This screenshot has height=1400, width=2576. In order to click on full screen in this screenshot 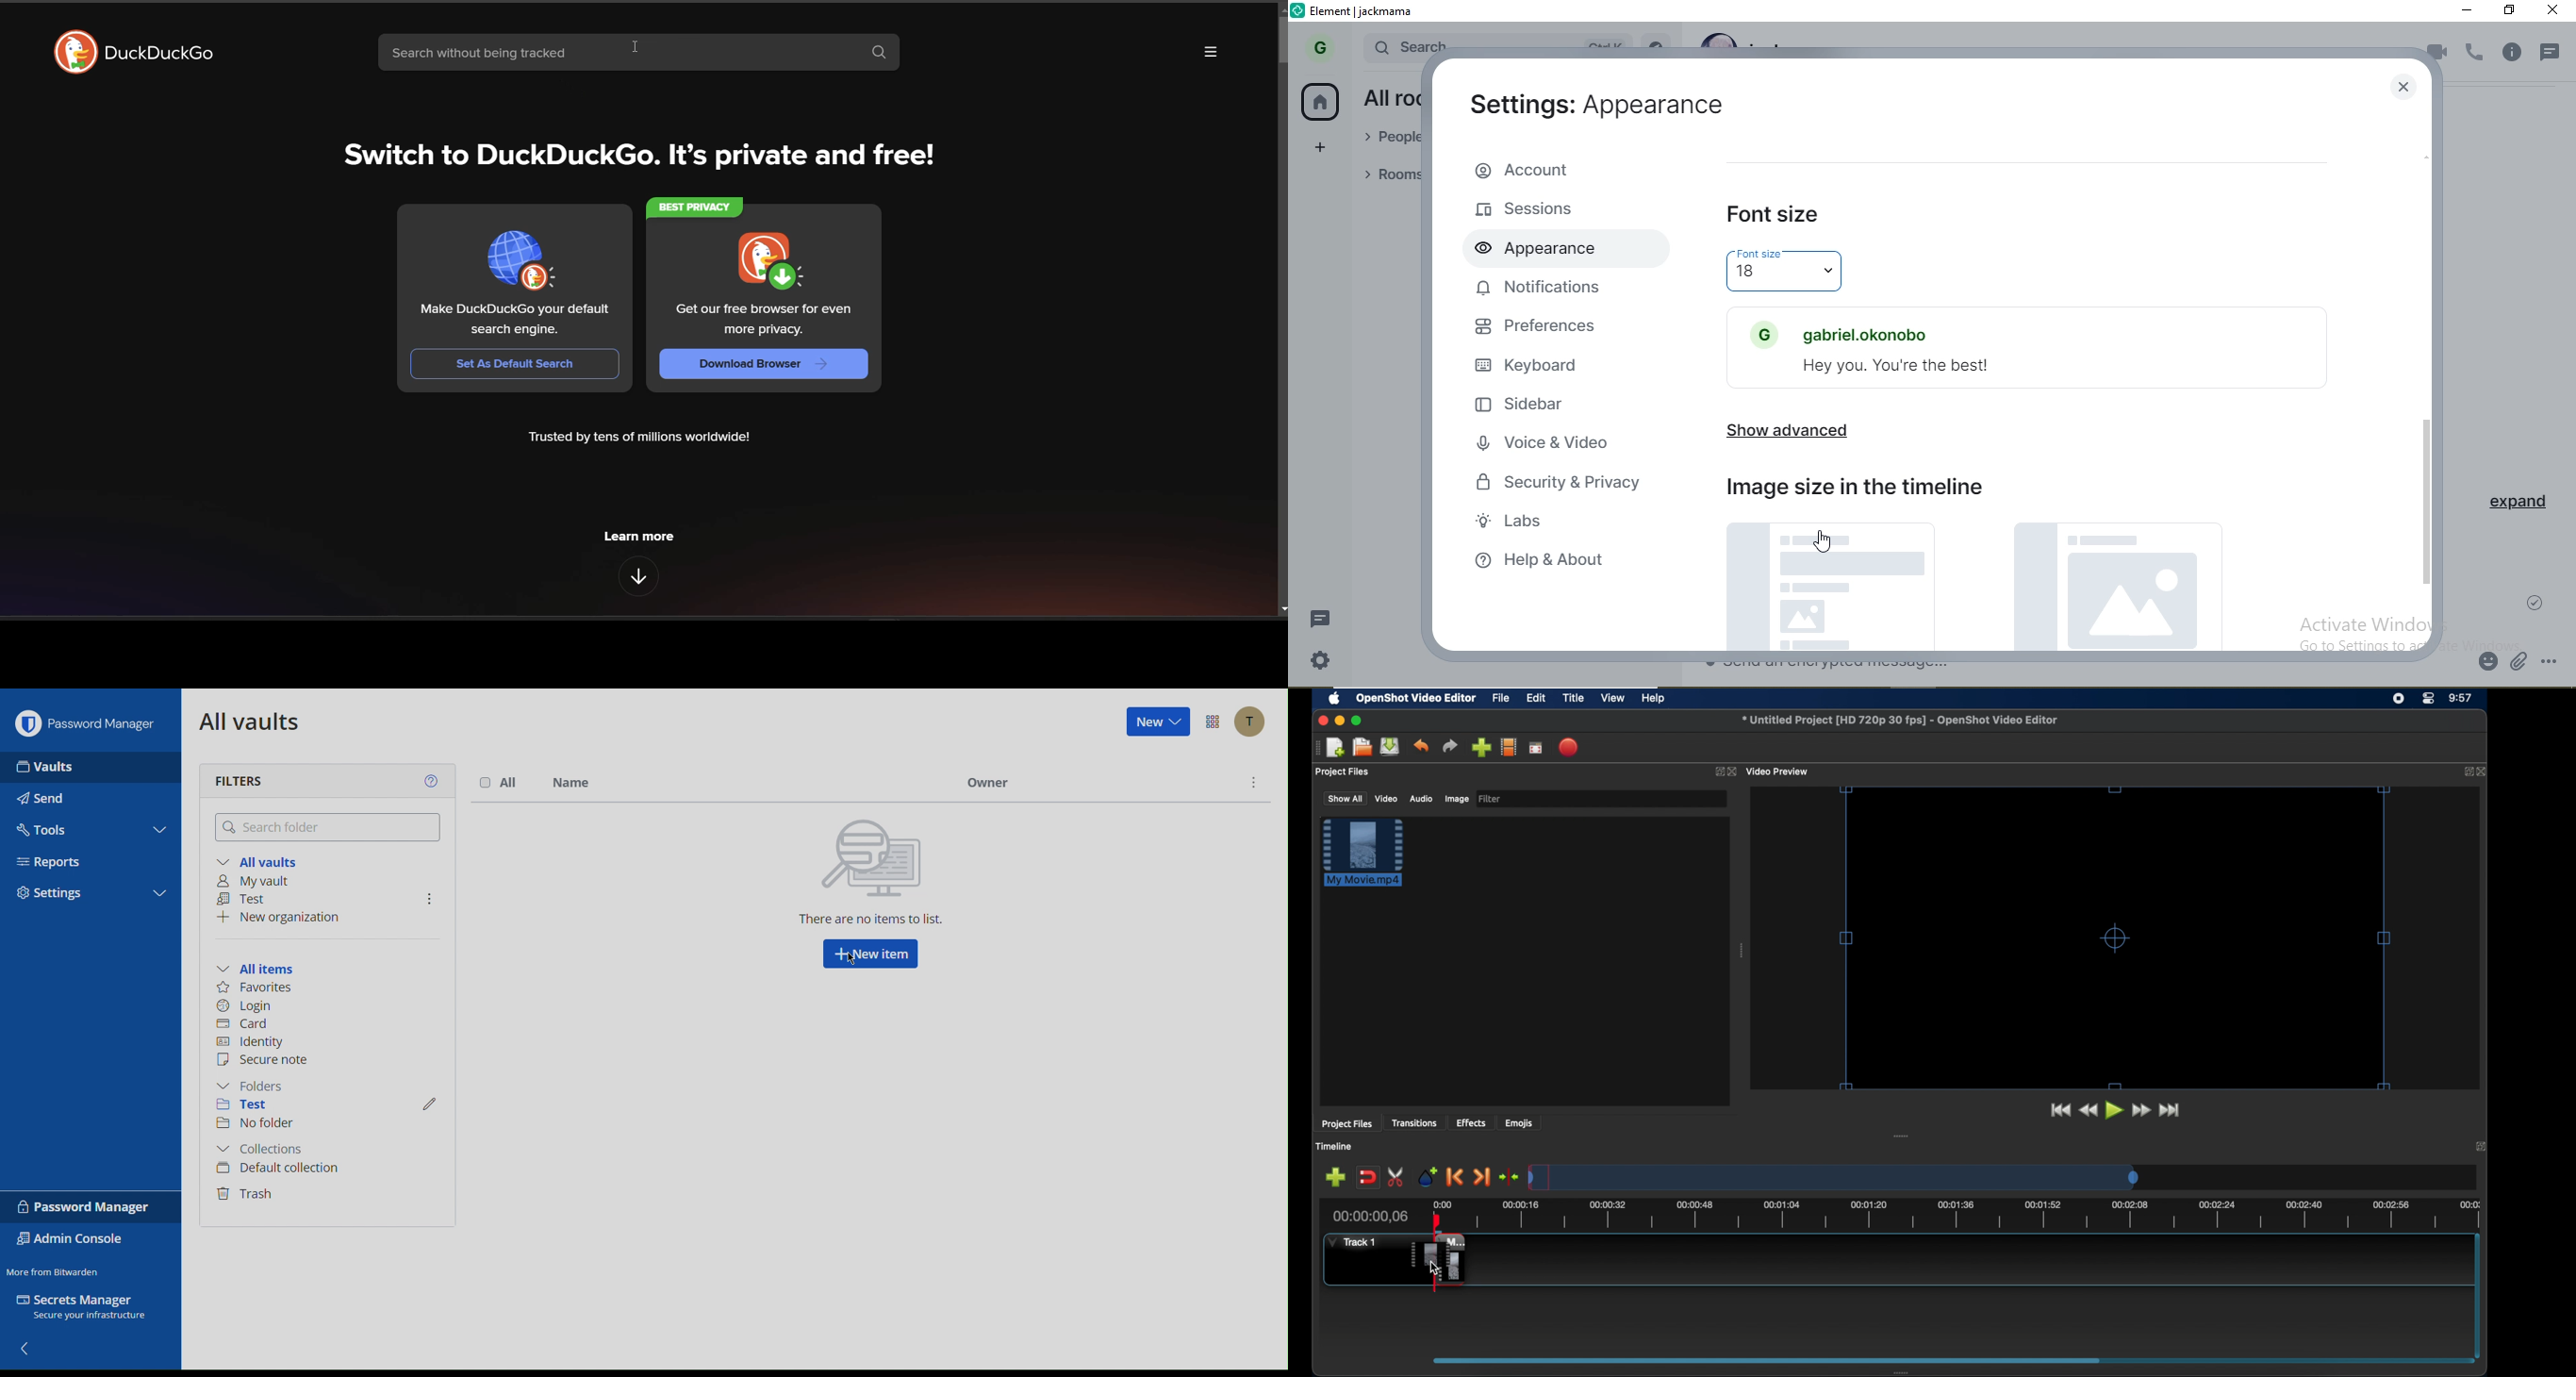, I will do `click(1537, 747)`.